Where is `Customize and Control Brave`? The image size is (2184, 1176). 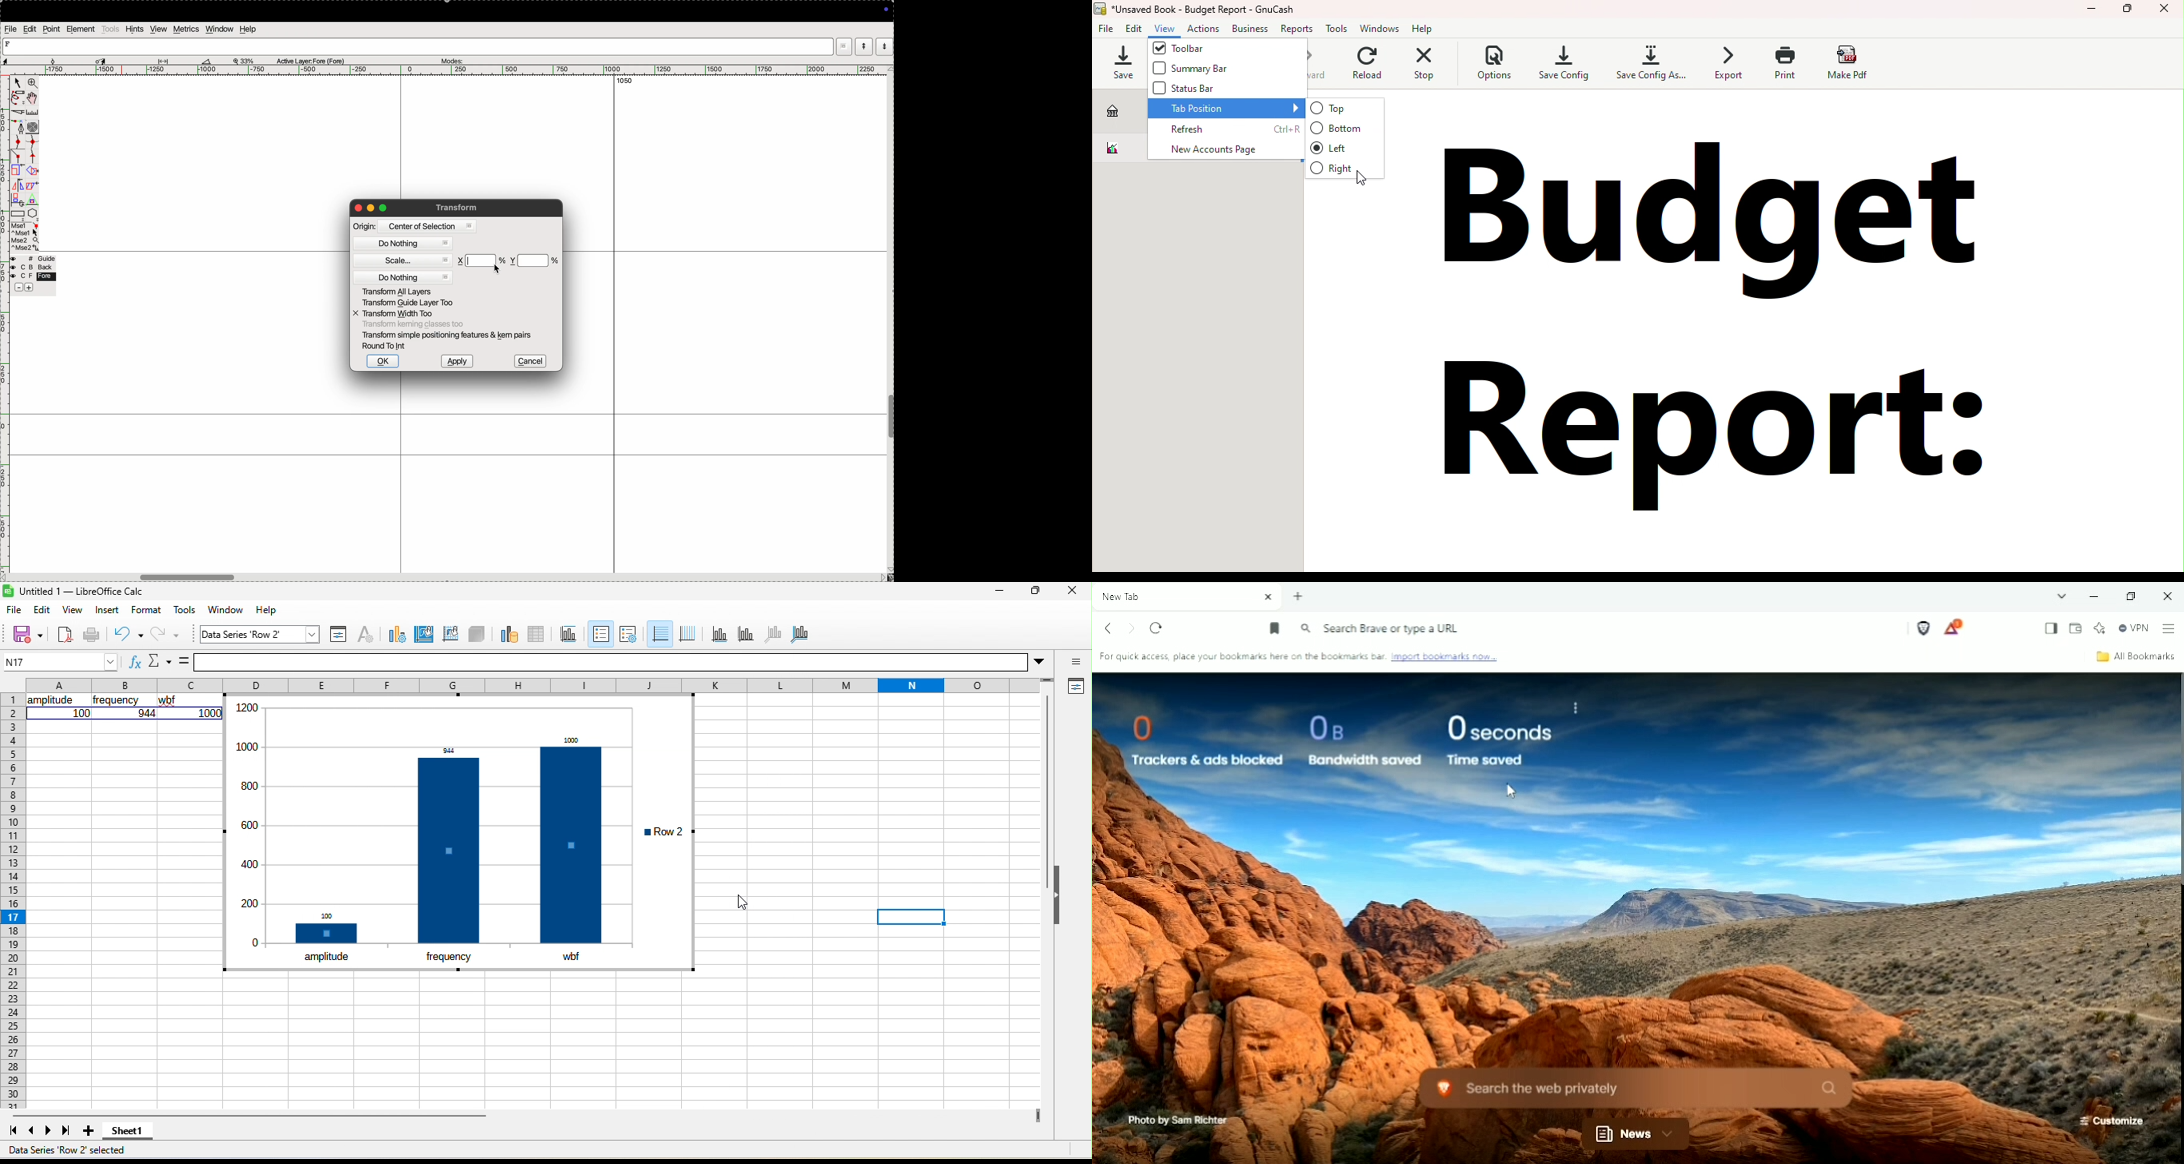 Customize and Control Brave is located at coordinates (2168, 629).